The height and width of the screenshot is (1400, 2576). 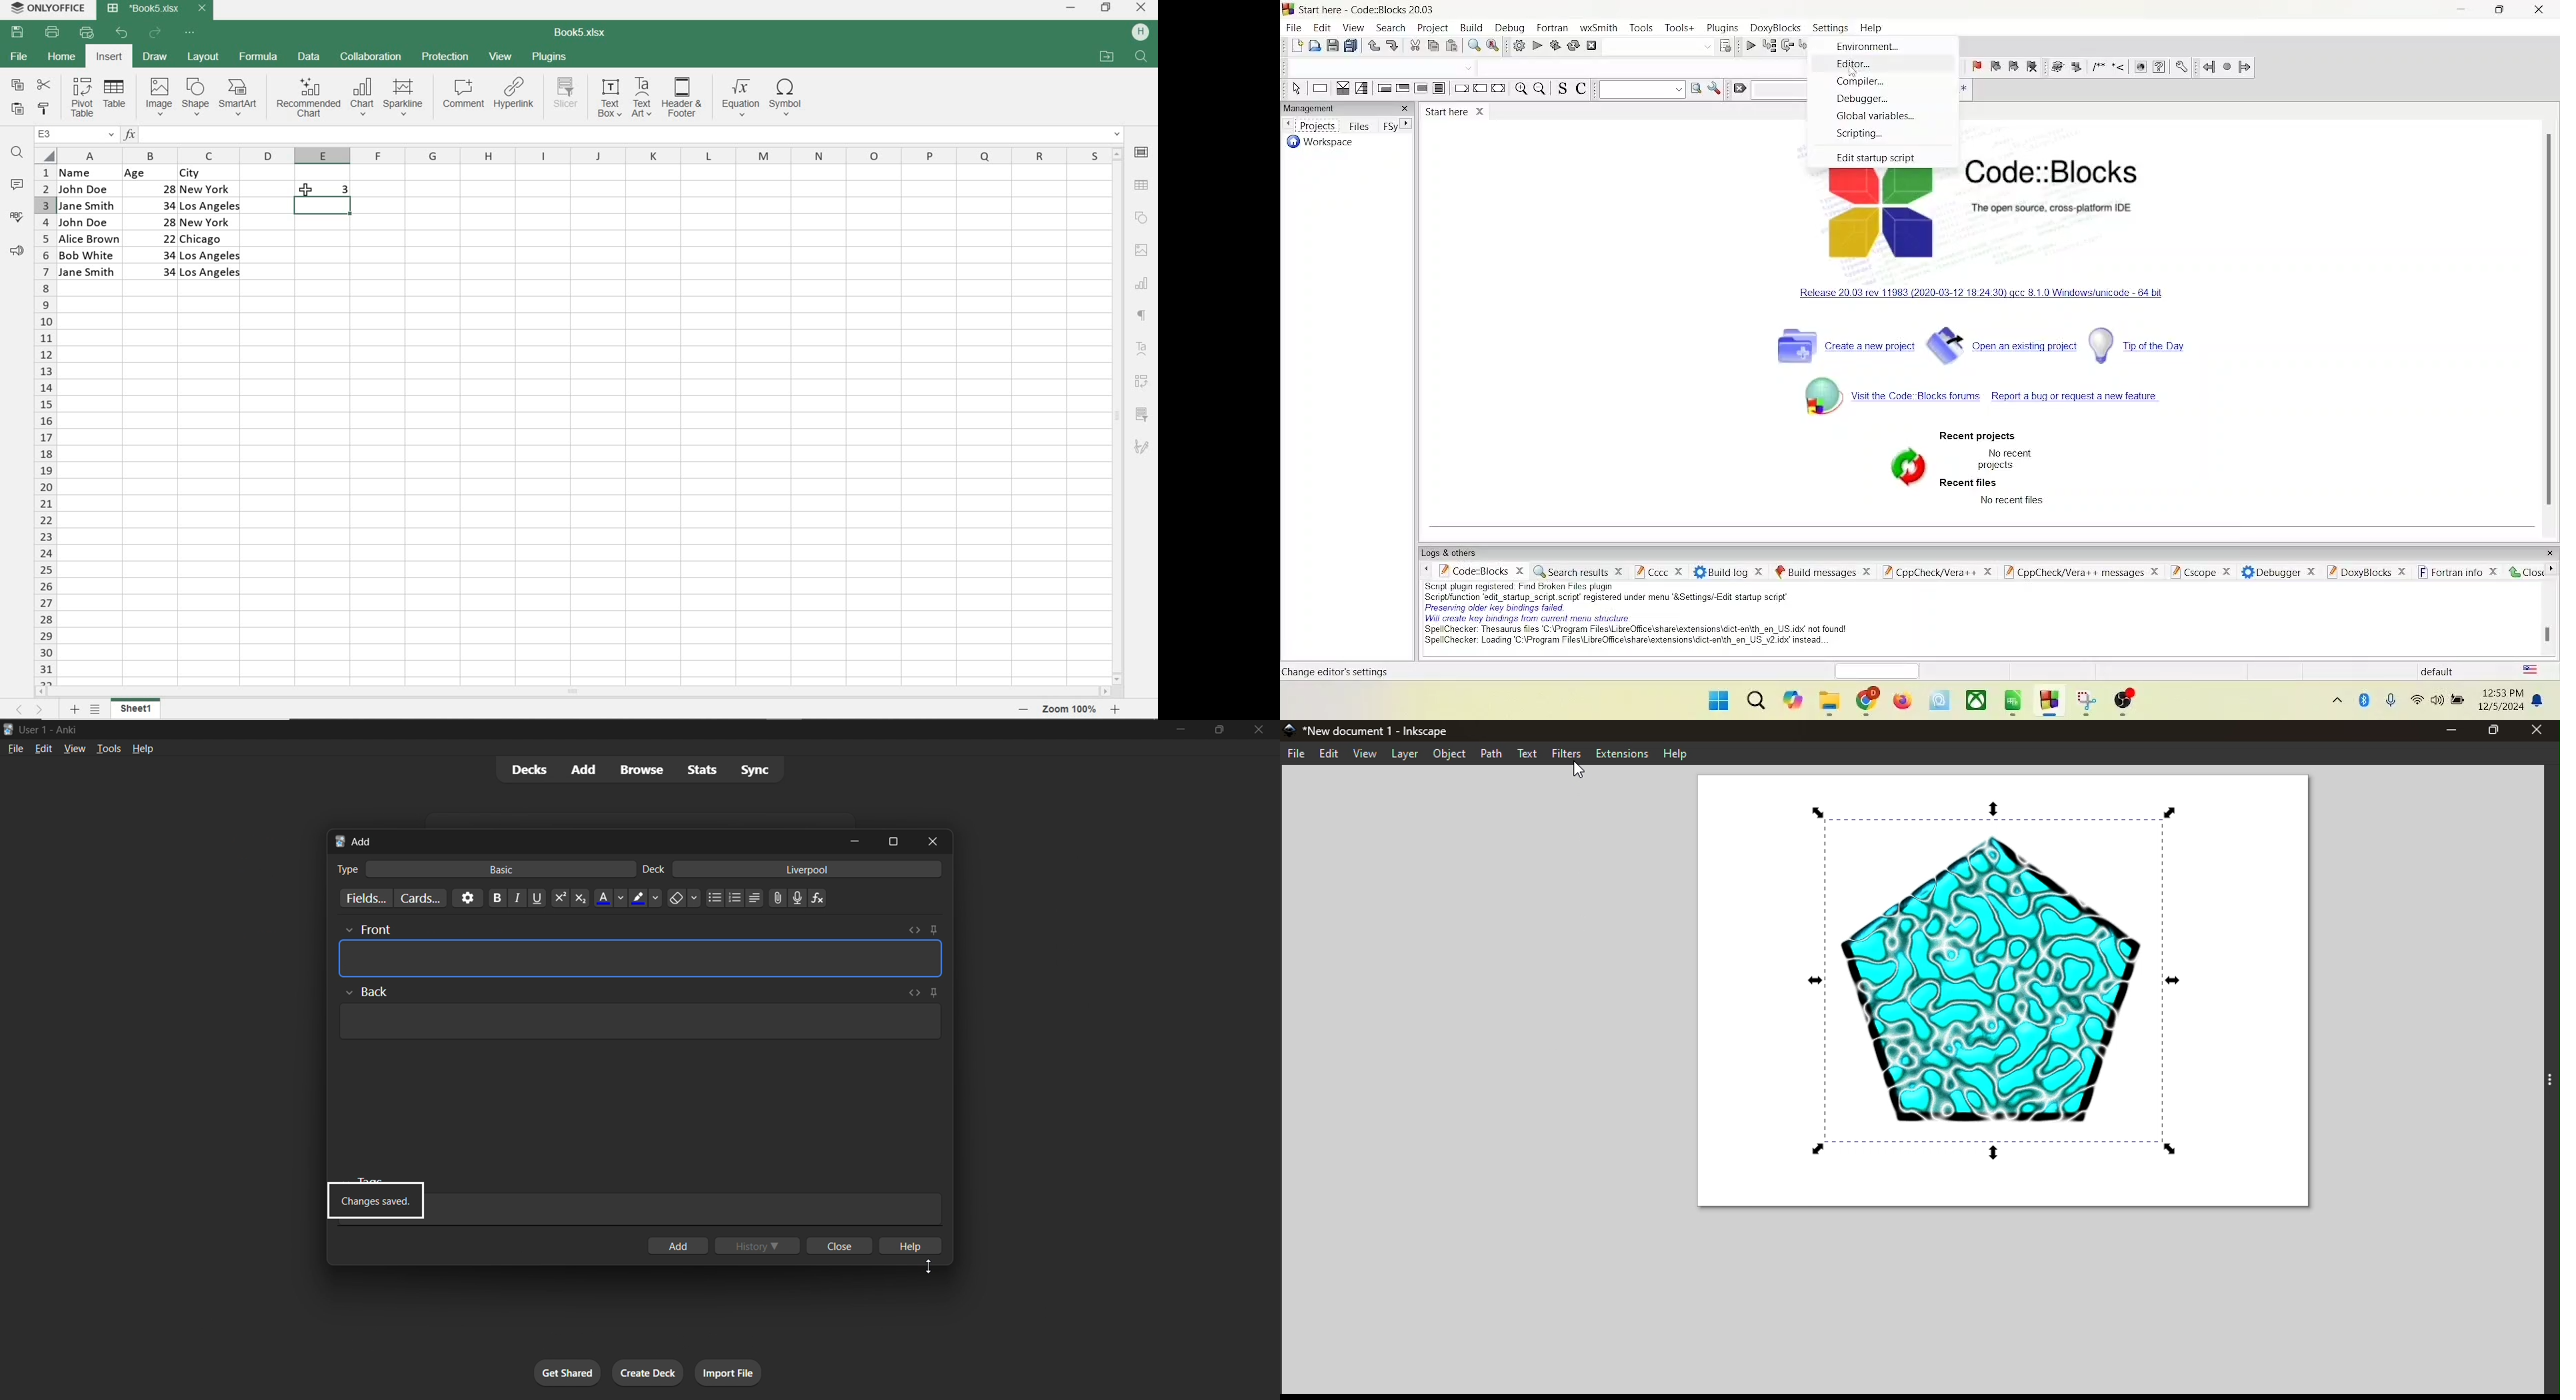 I want to click on add, so click(x=580, y=767).